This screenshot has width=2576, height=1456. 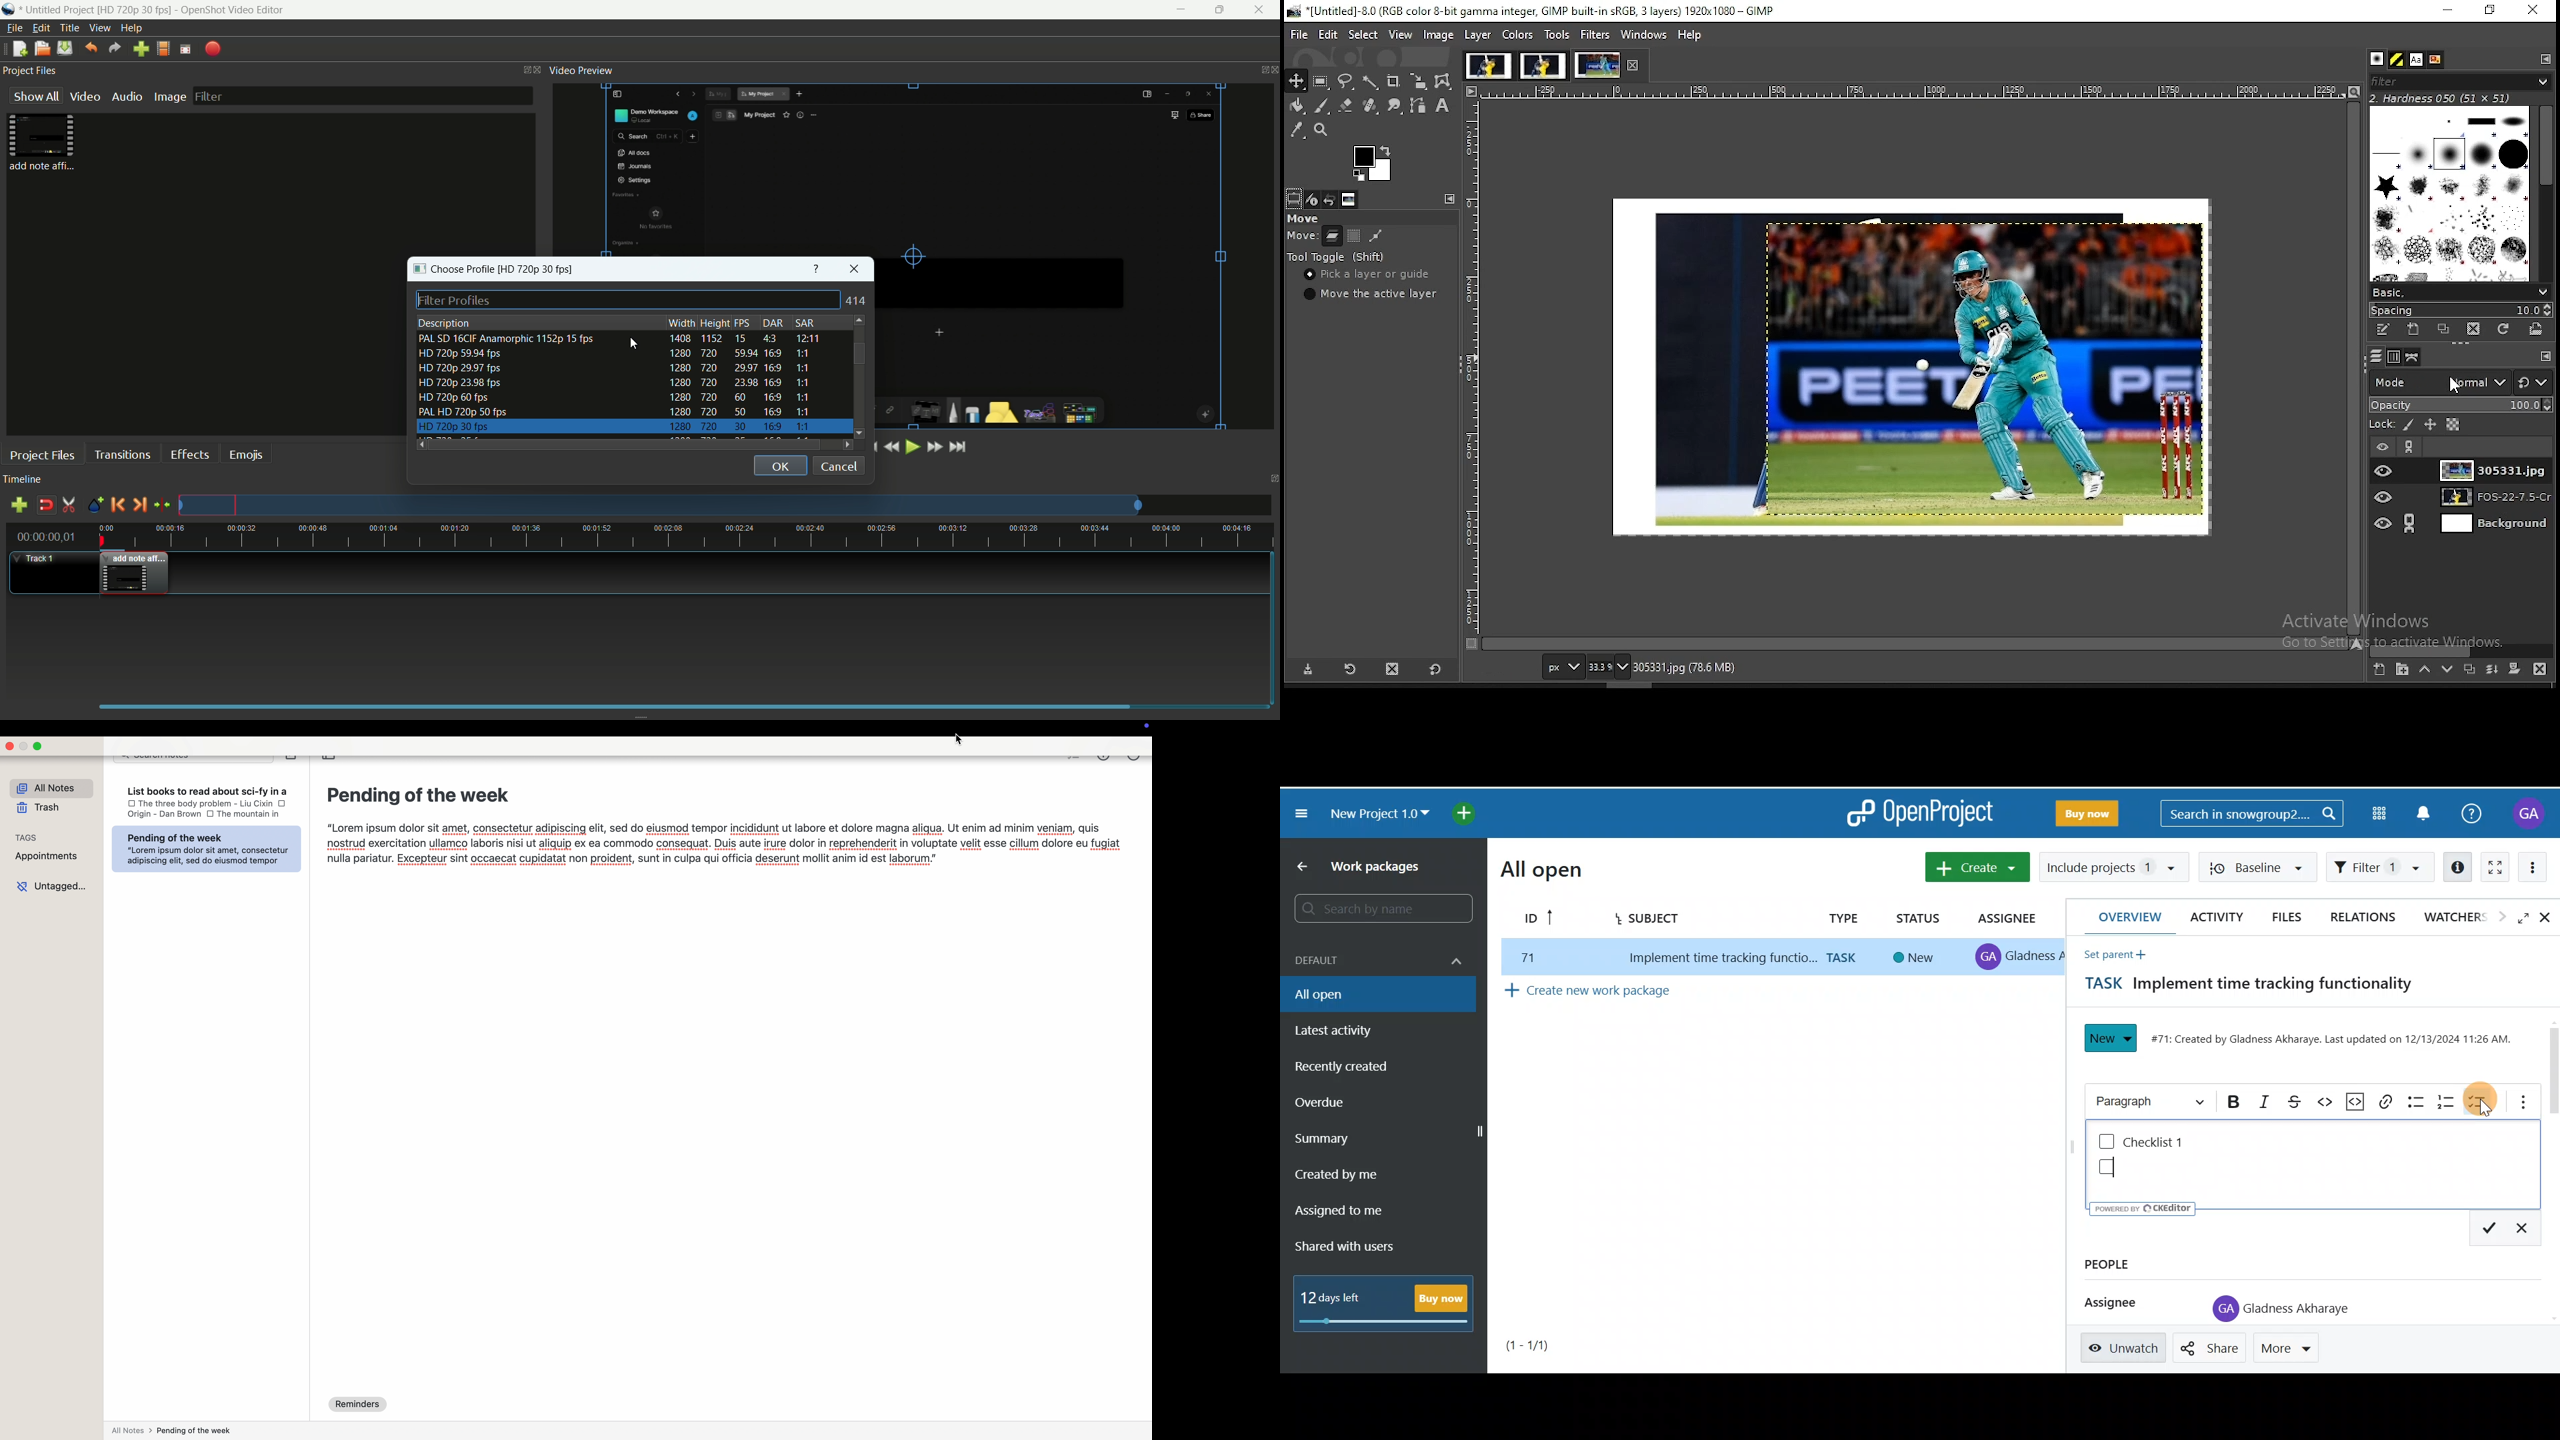 I want to click on disable snap, so click(x=46, y=505).